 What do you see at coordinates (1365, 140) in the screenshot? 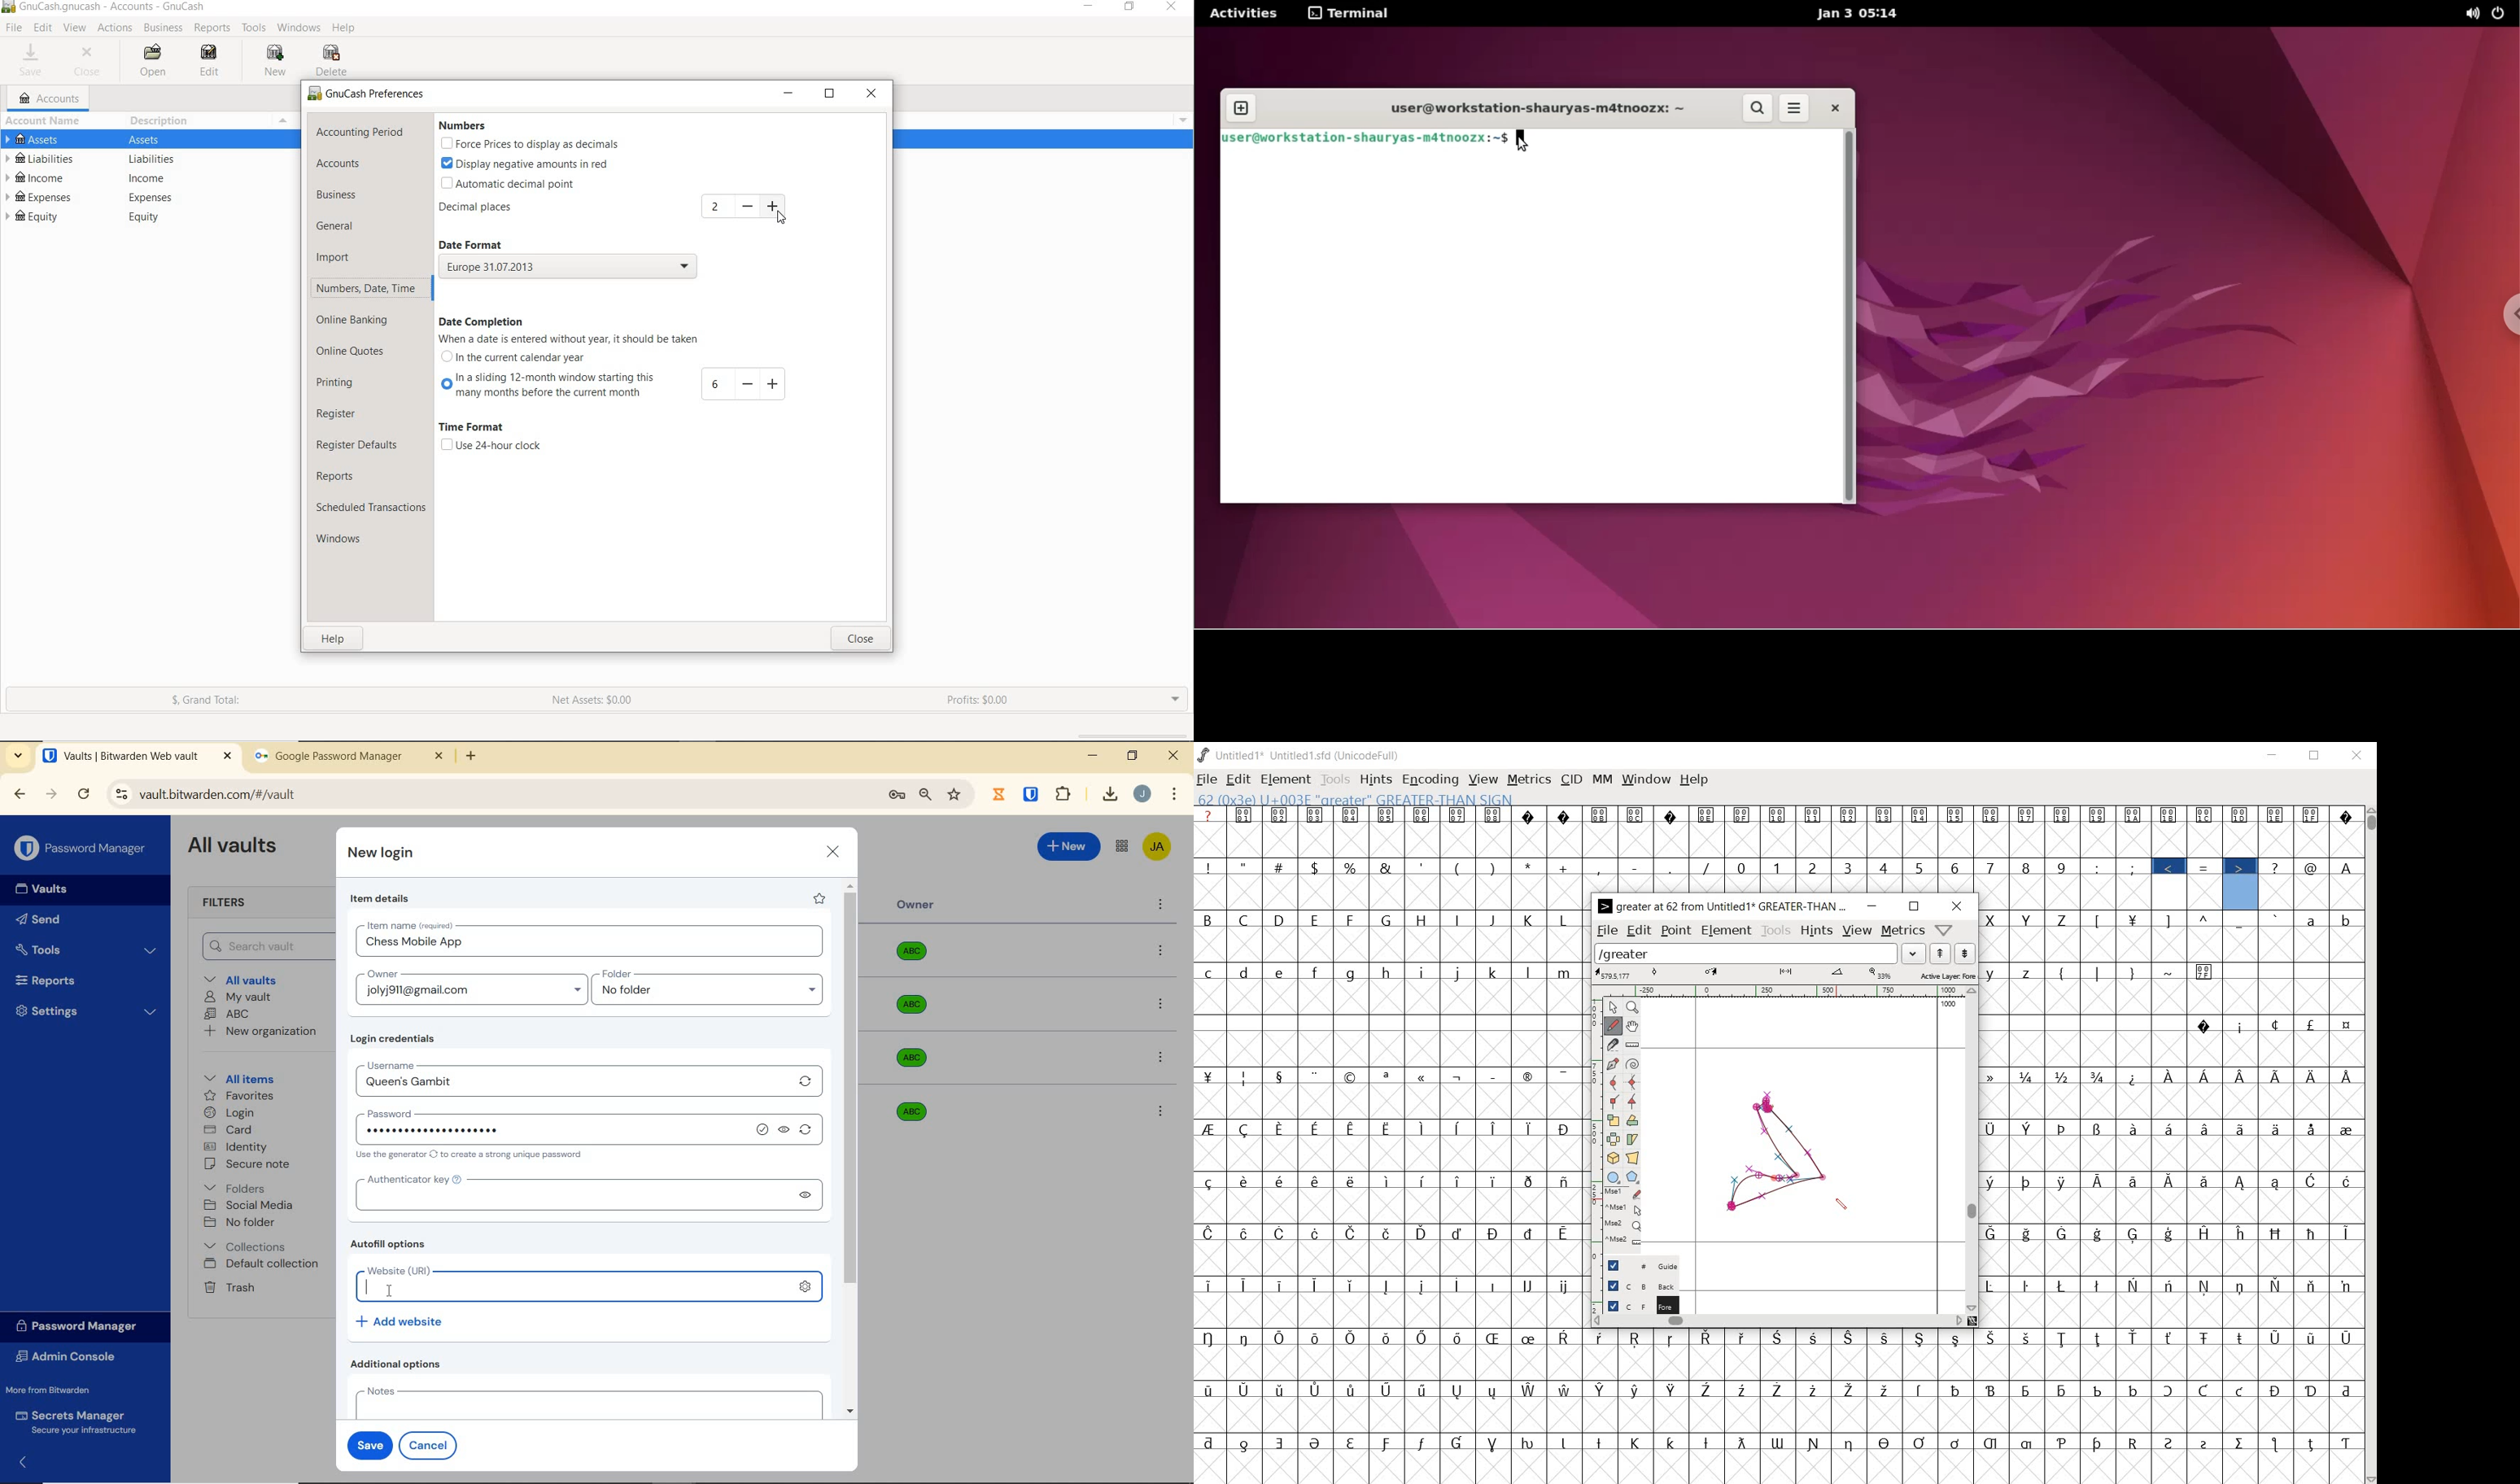
I see `user@workstation-shauryas-m4tnoozx: ~ $` at bounding box center [1365, 140].